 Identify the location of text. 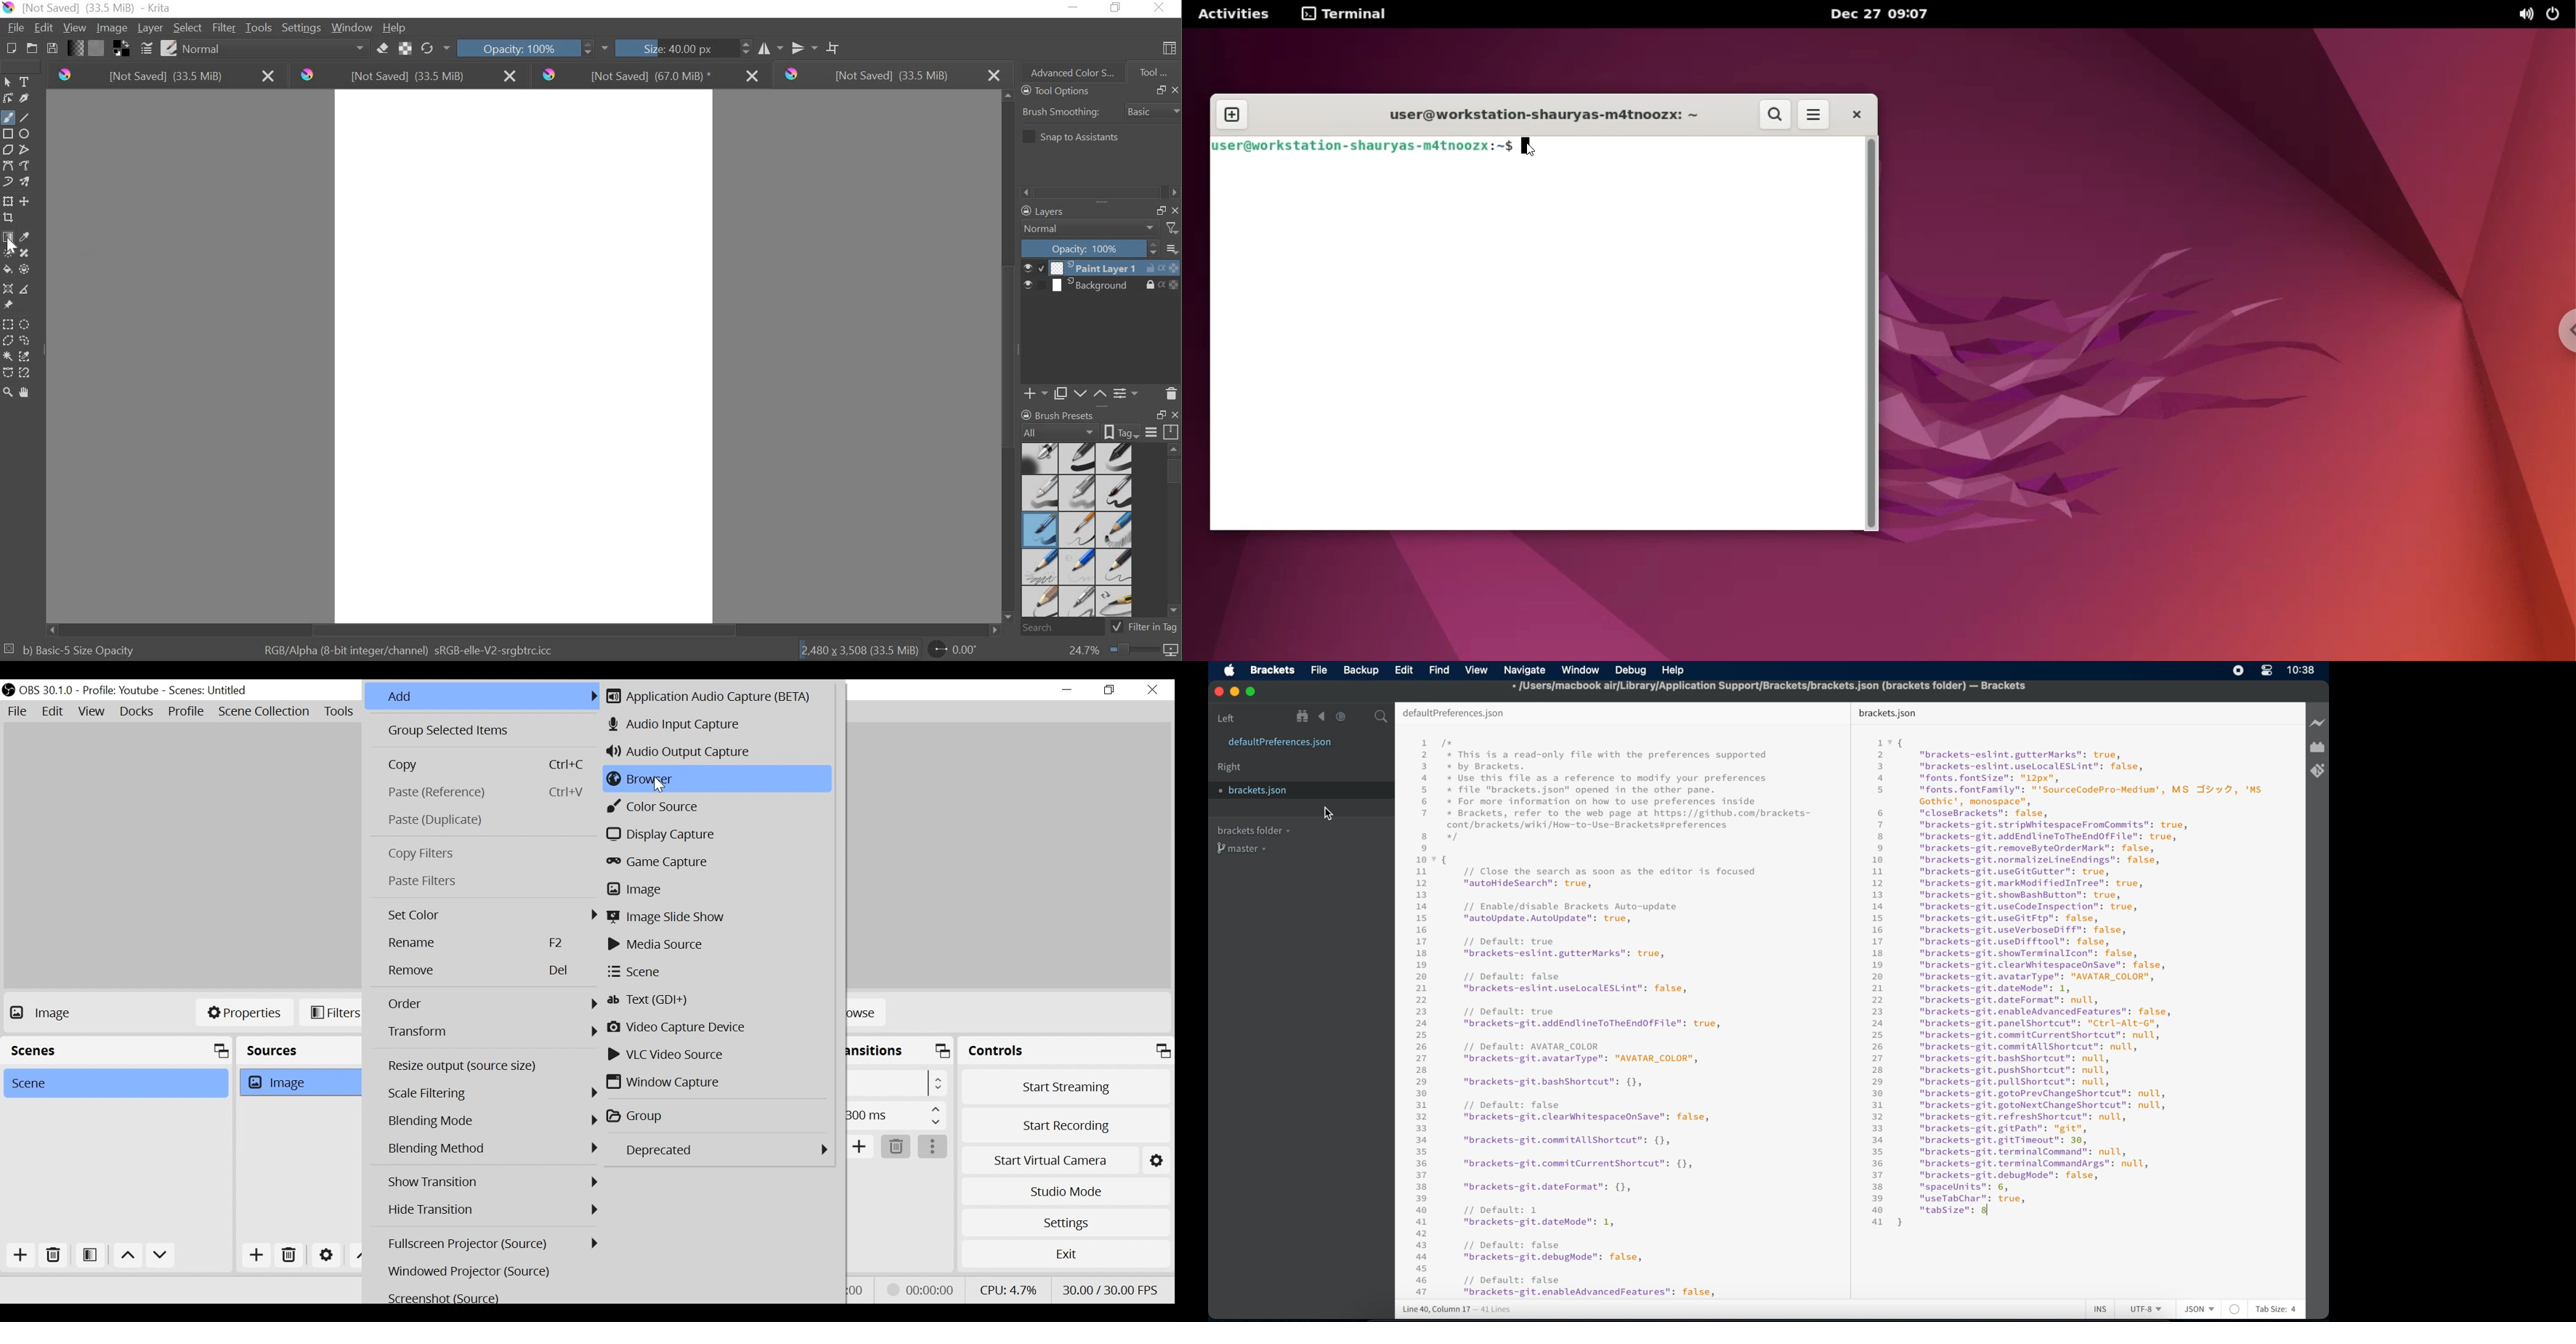
(27, 82).